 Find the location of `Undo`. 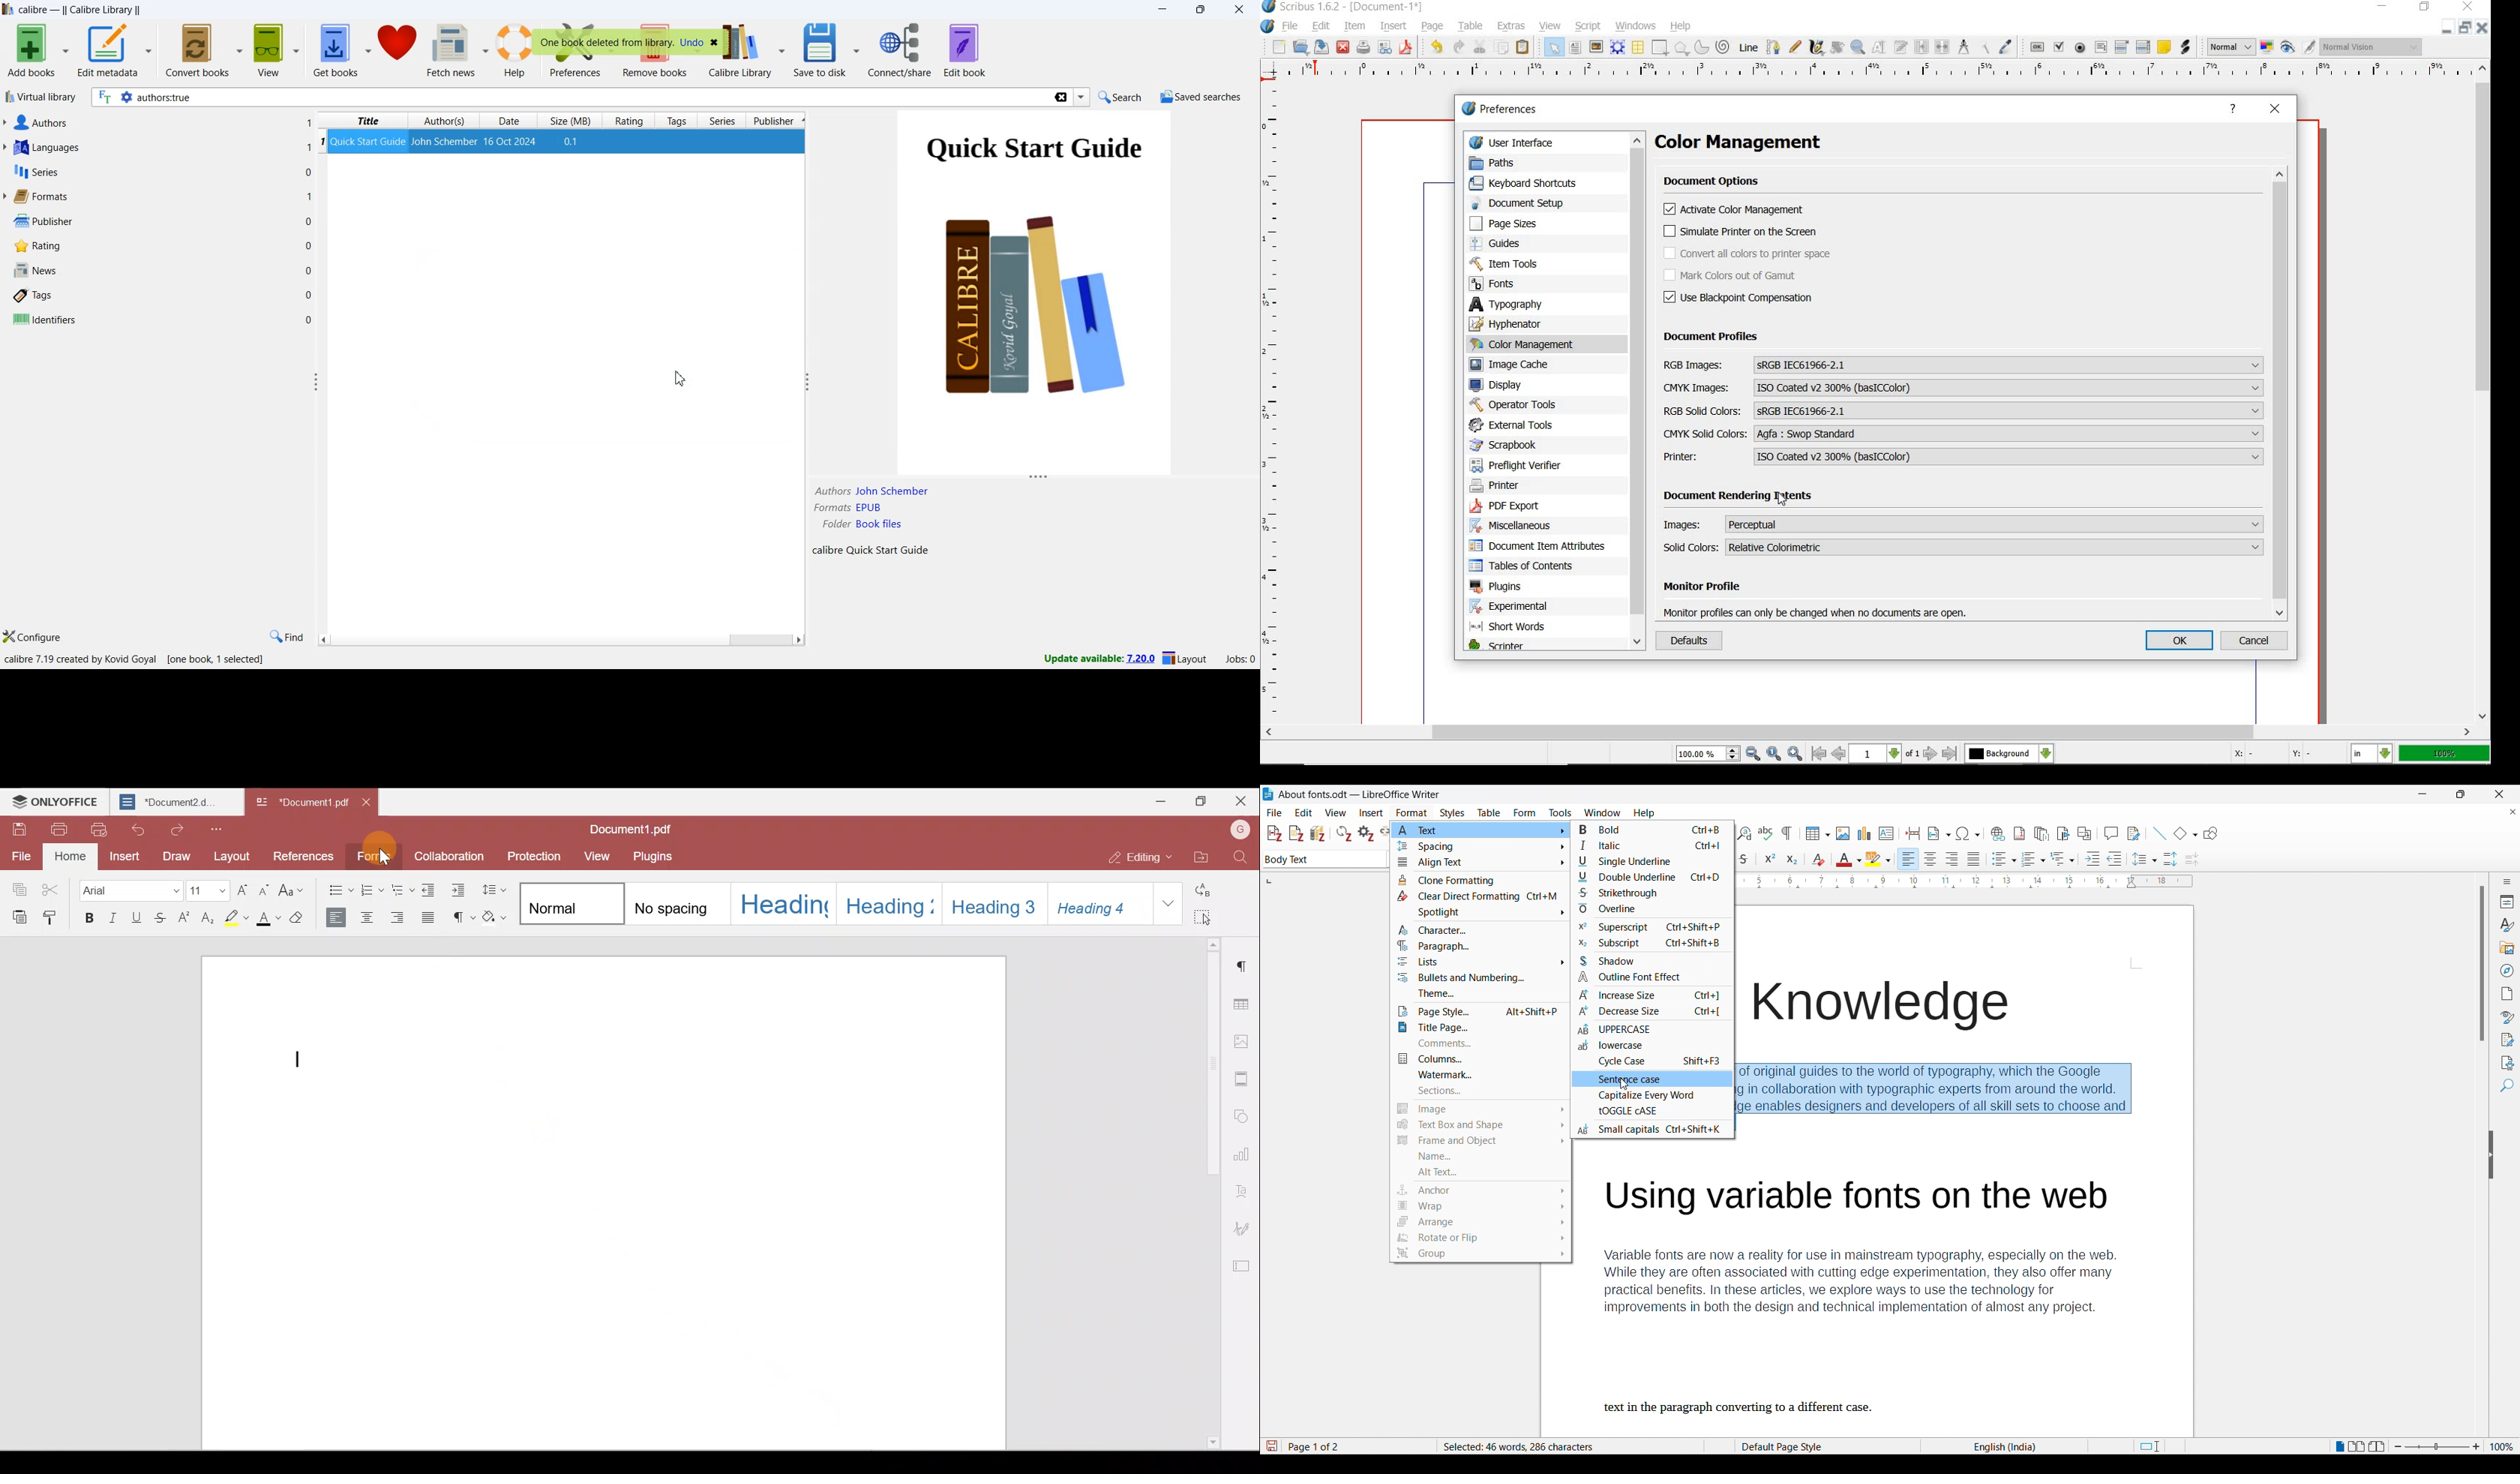

Undo is located at coordinates (134, 829).